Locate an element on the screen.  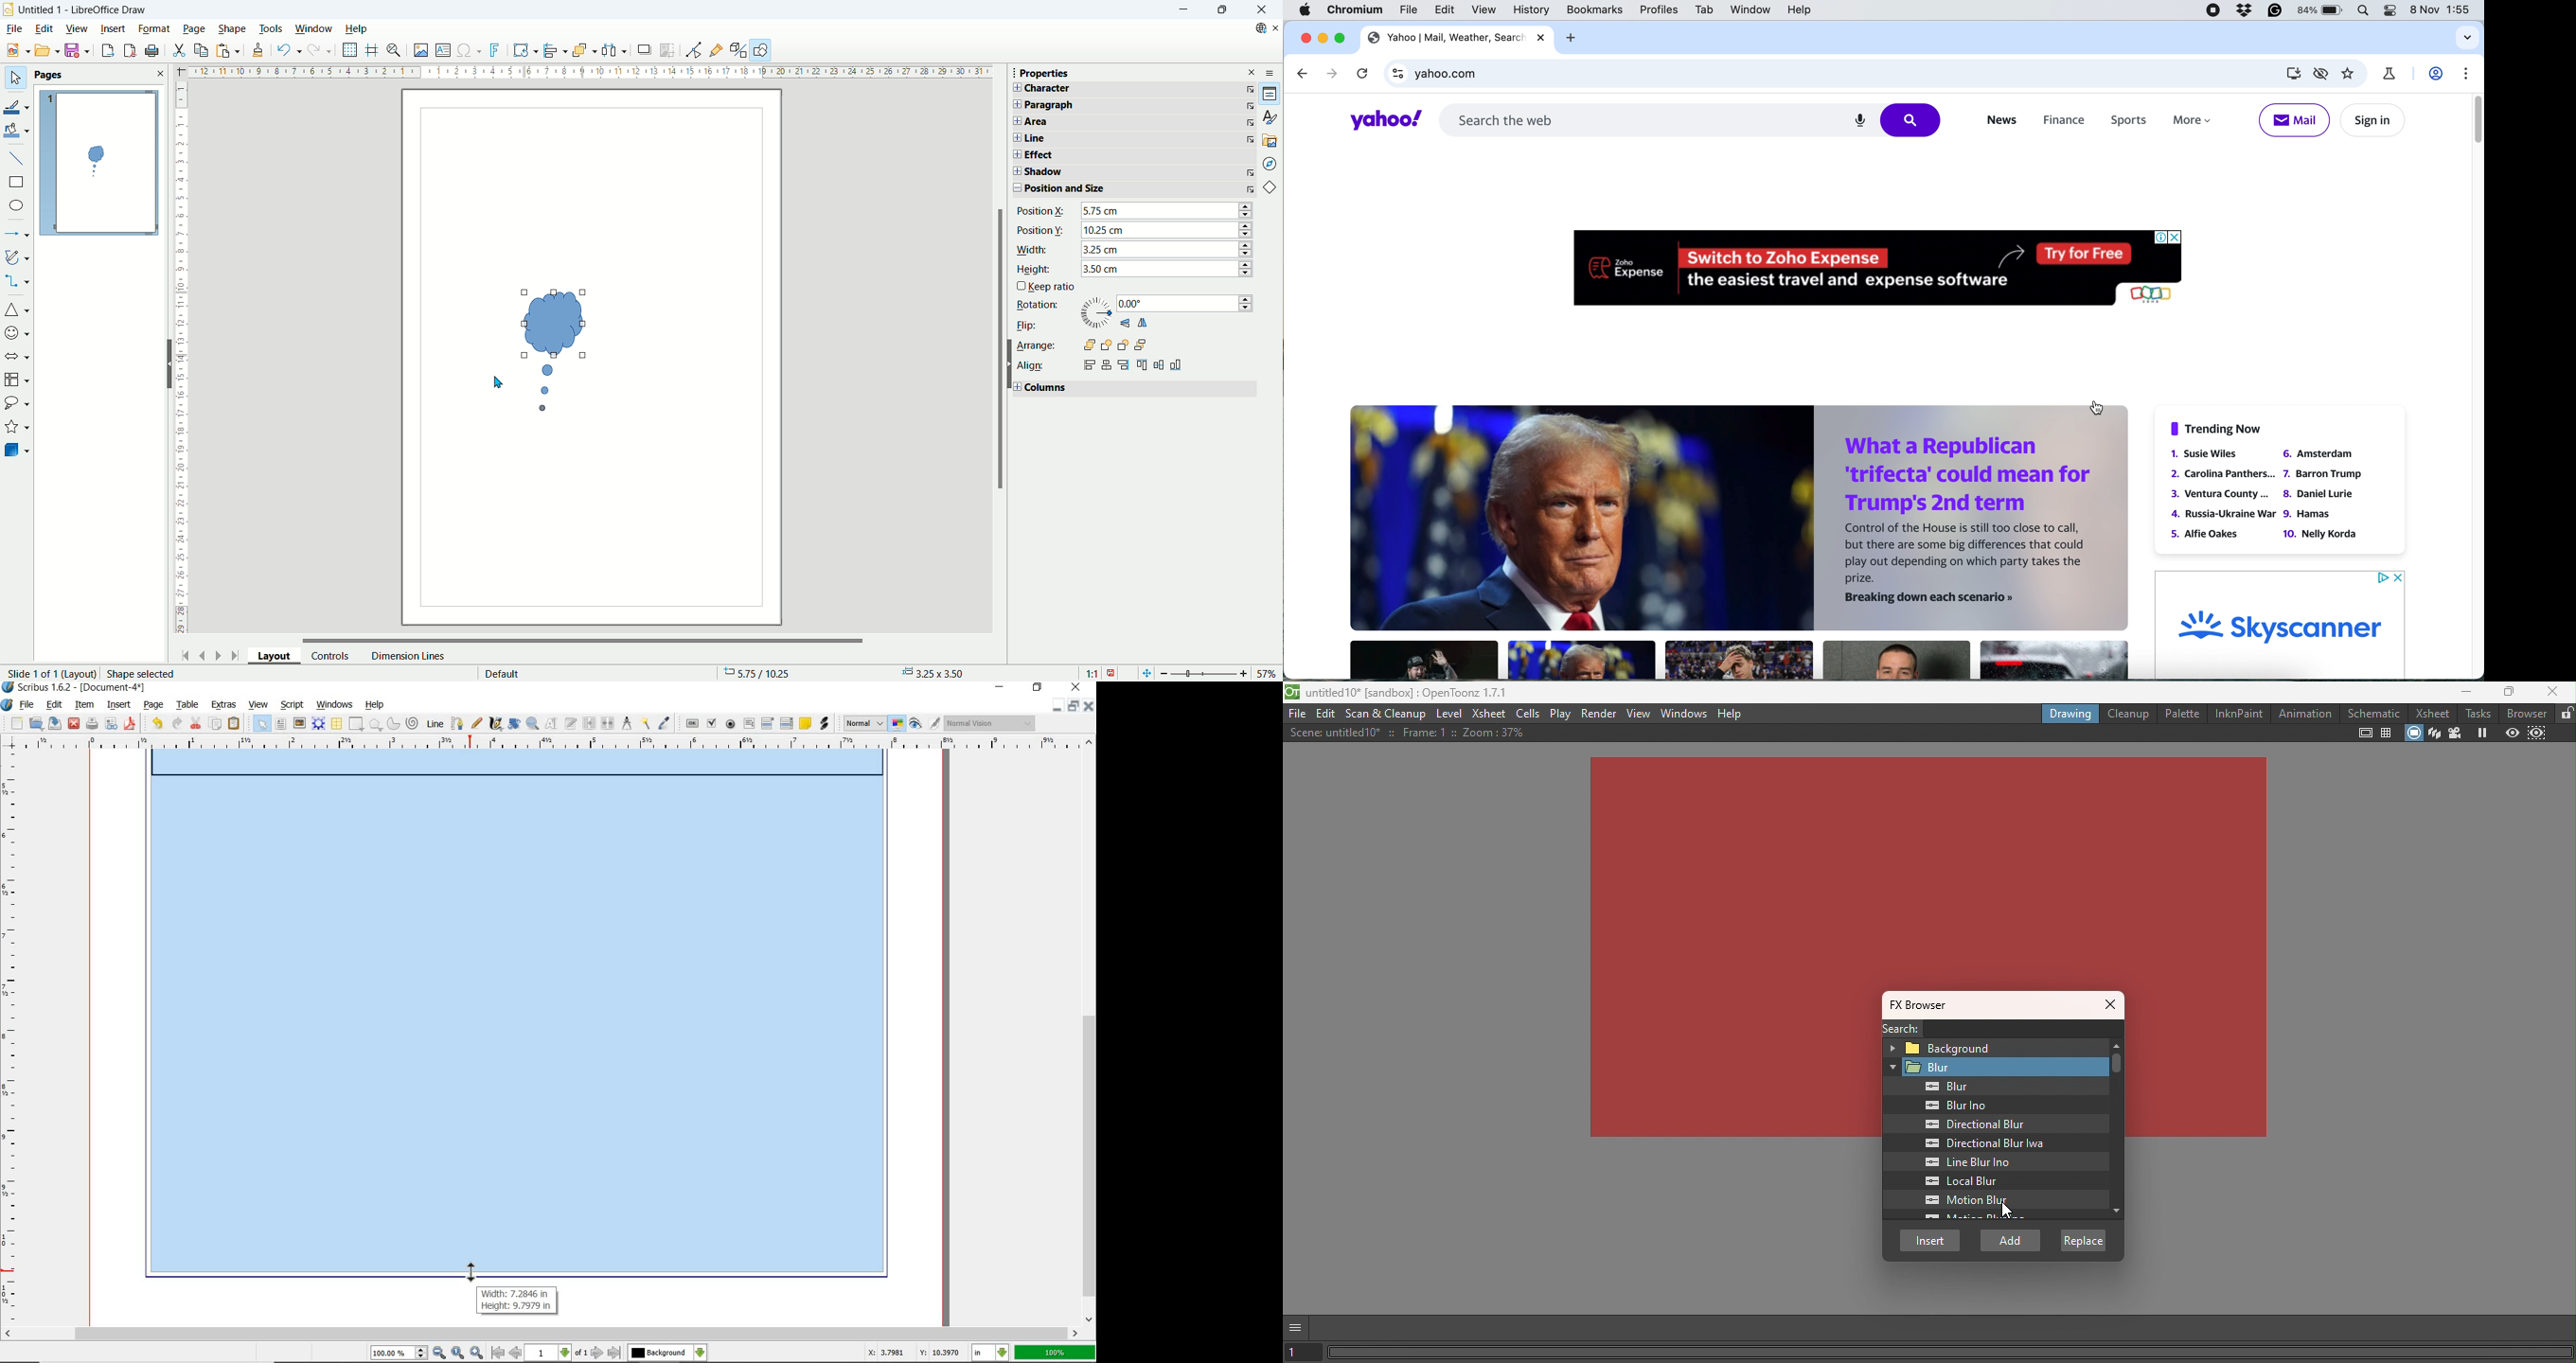
edit is located at coordinates (55, 704).